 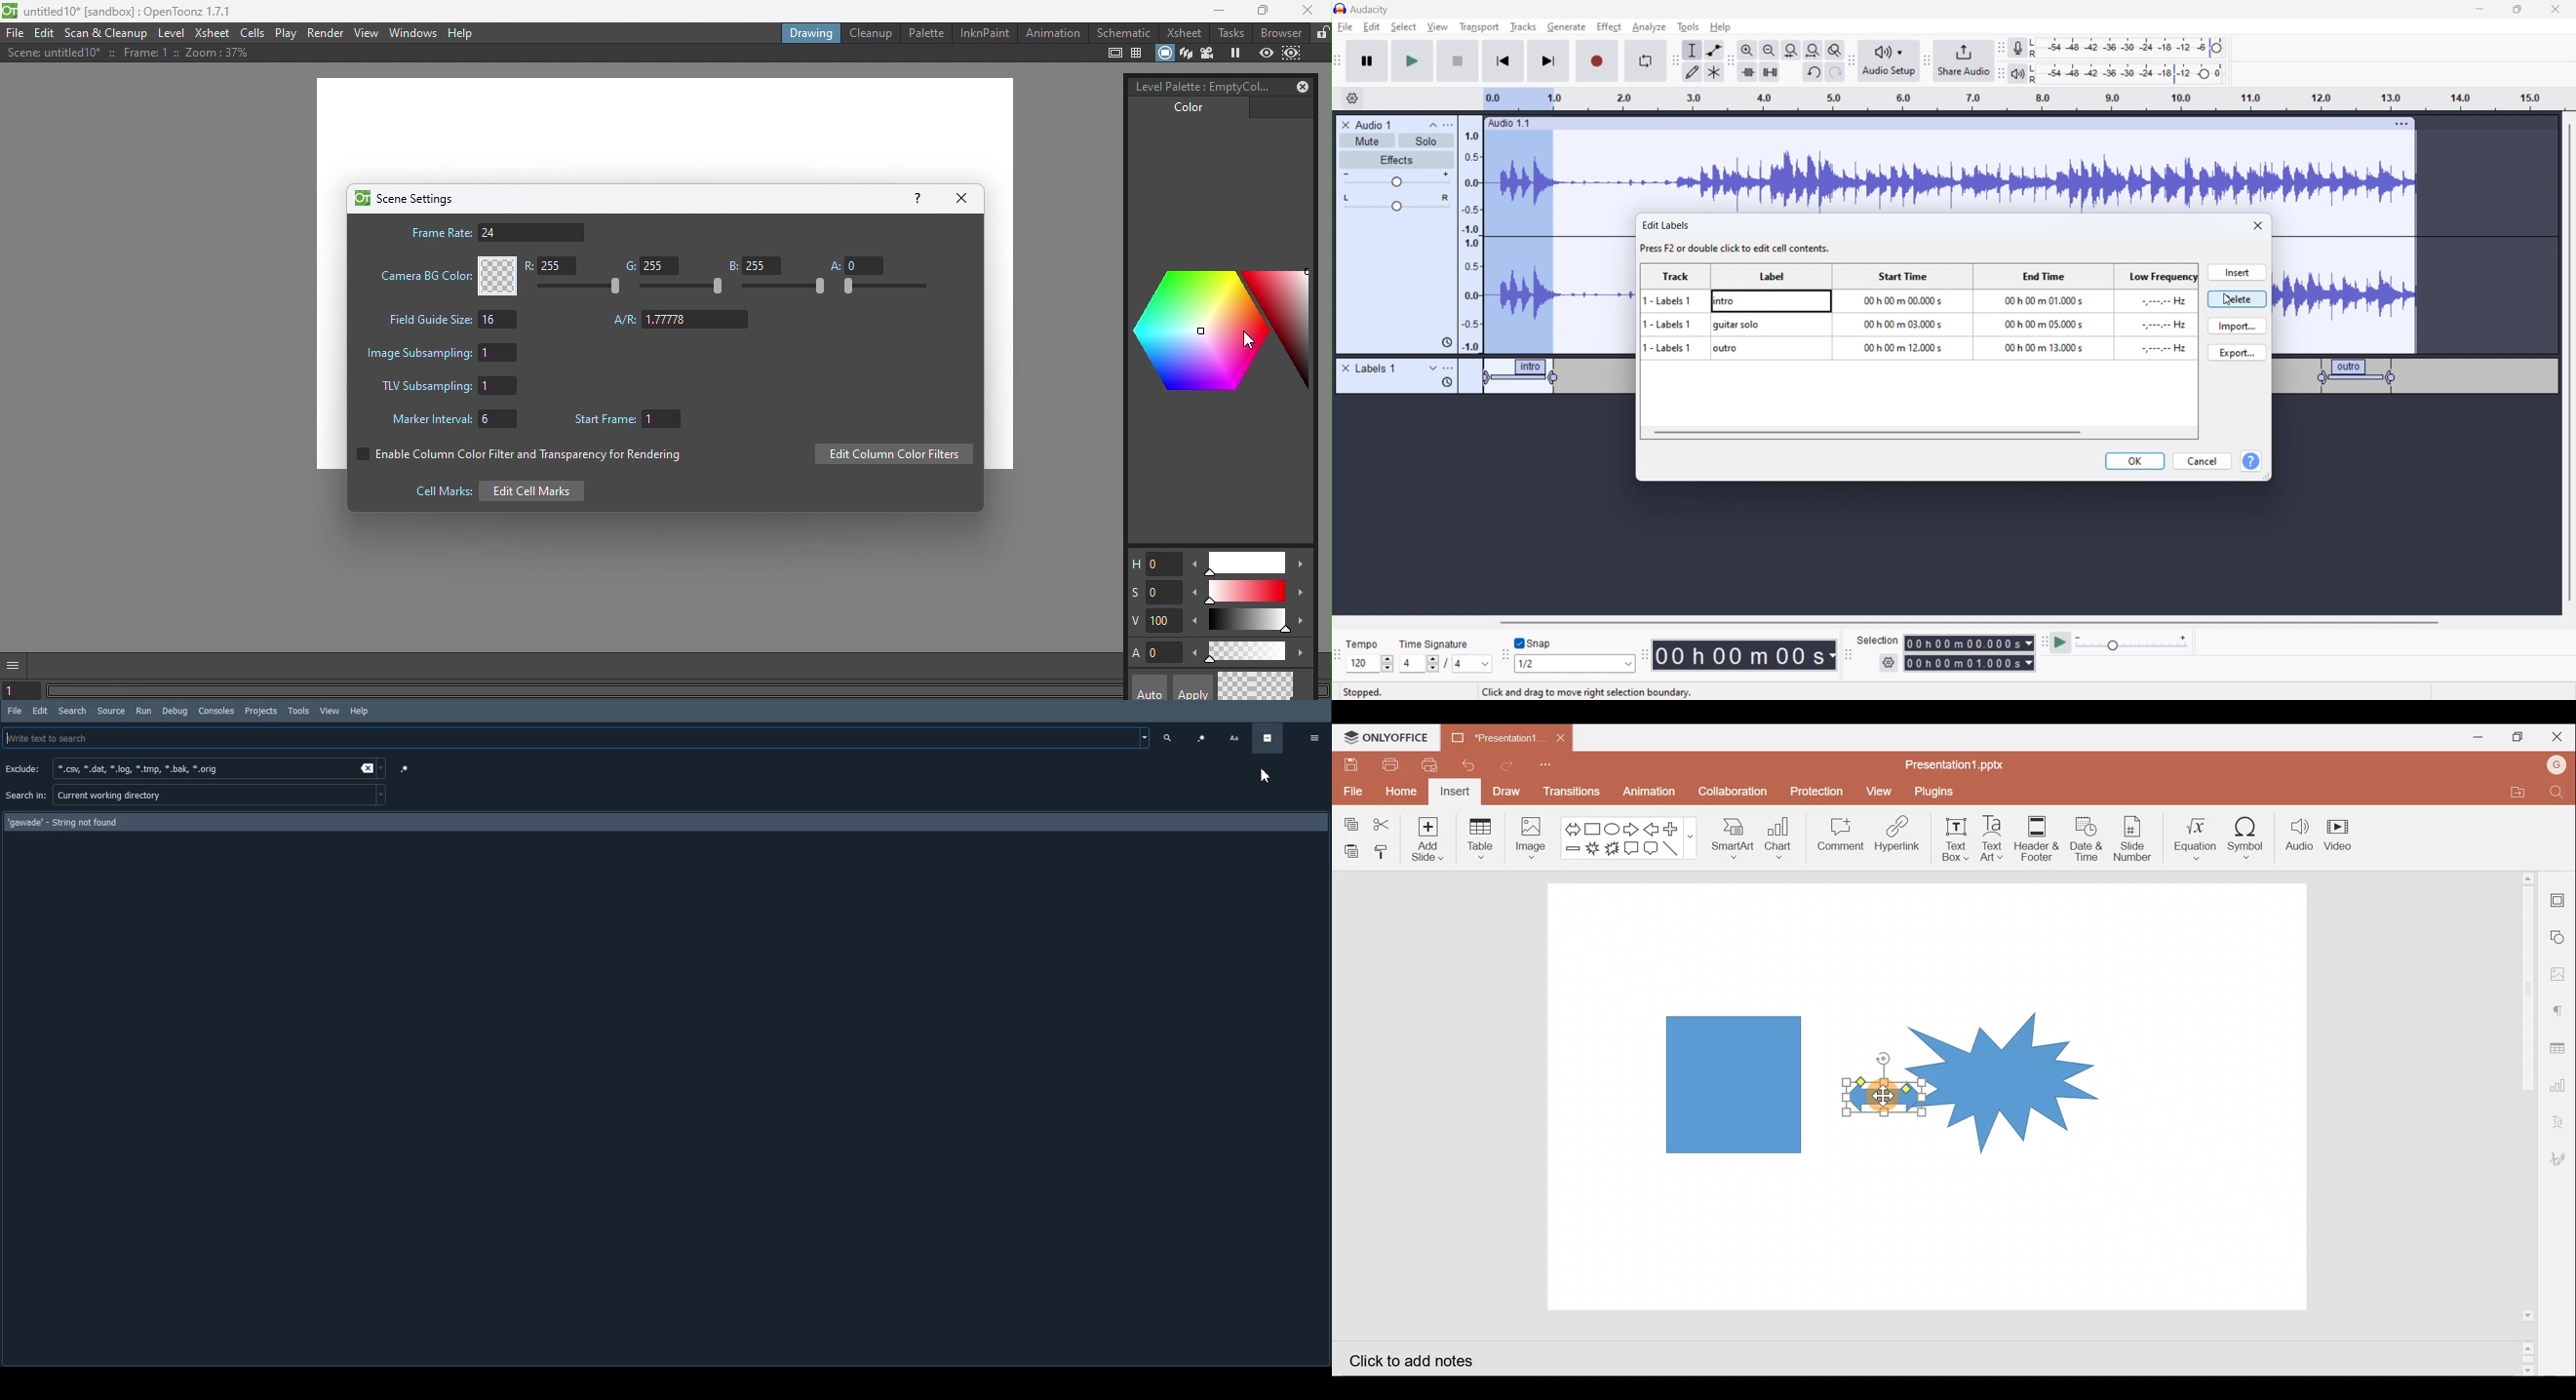 What do you see at coordinates (330, 710) in the screenshot?
I see `View` at bounding box center [330, 710].